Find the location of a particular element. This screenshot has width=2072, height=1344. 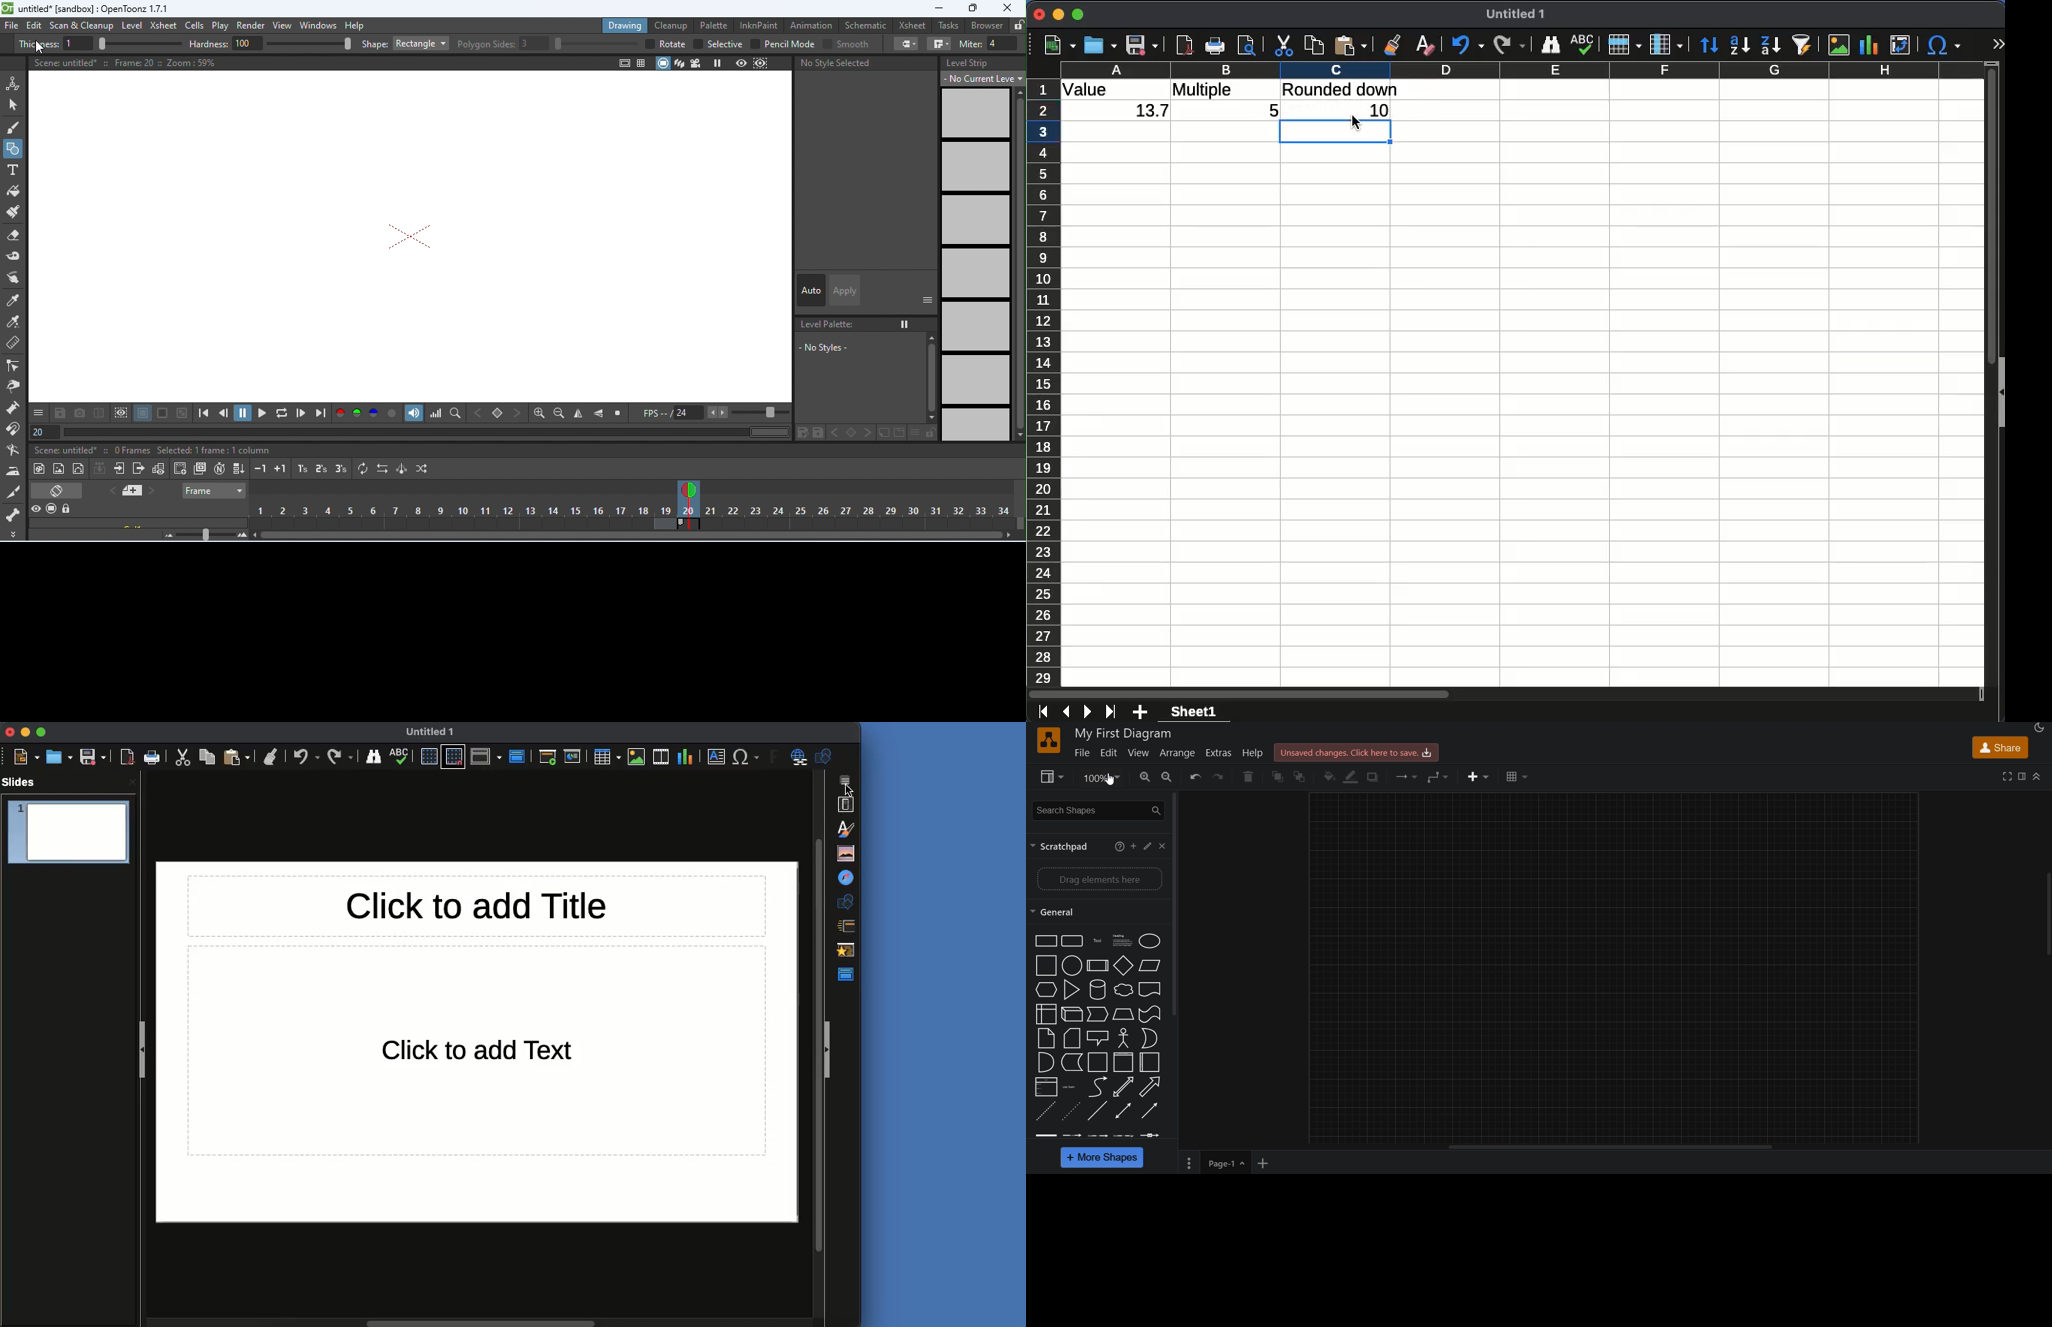

5 is located at coordinates (1270, 108).